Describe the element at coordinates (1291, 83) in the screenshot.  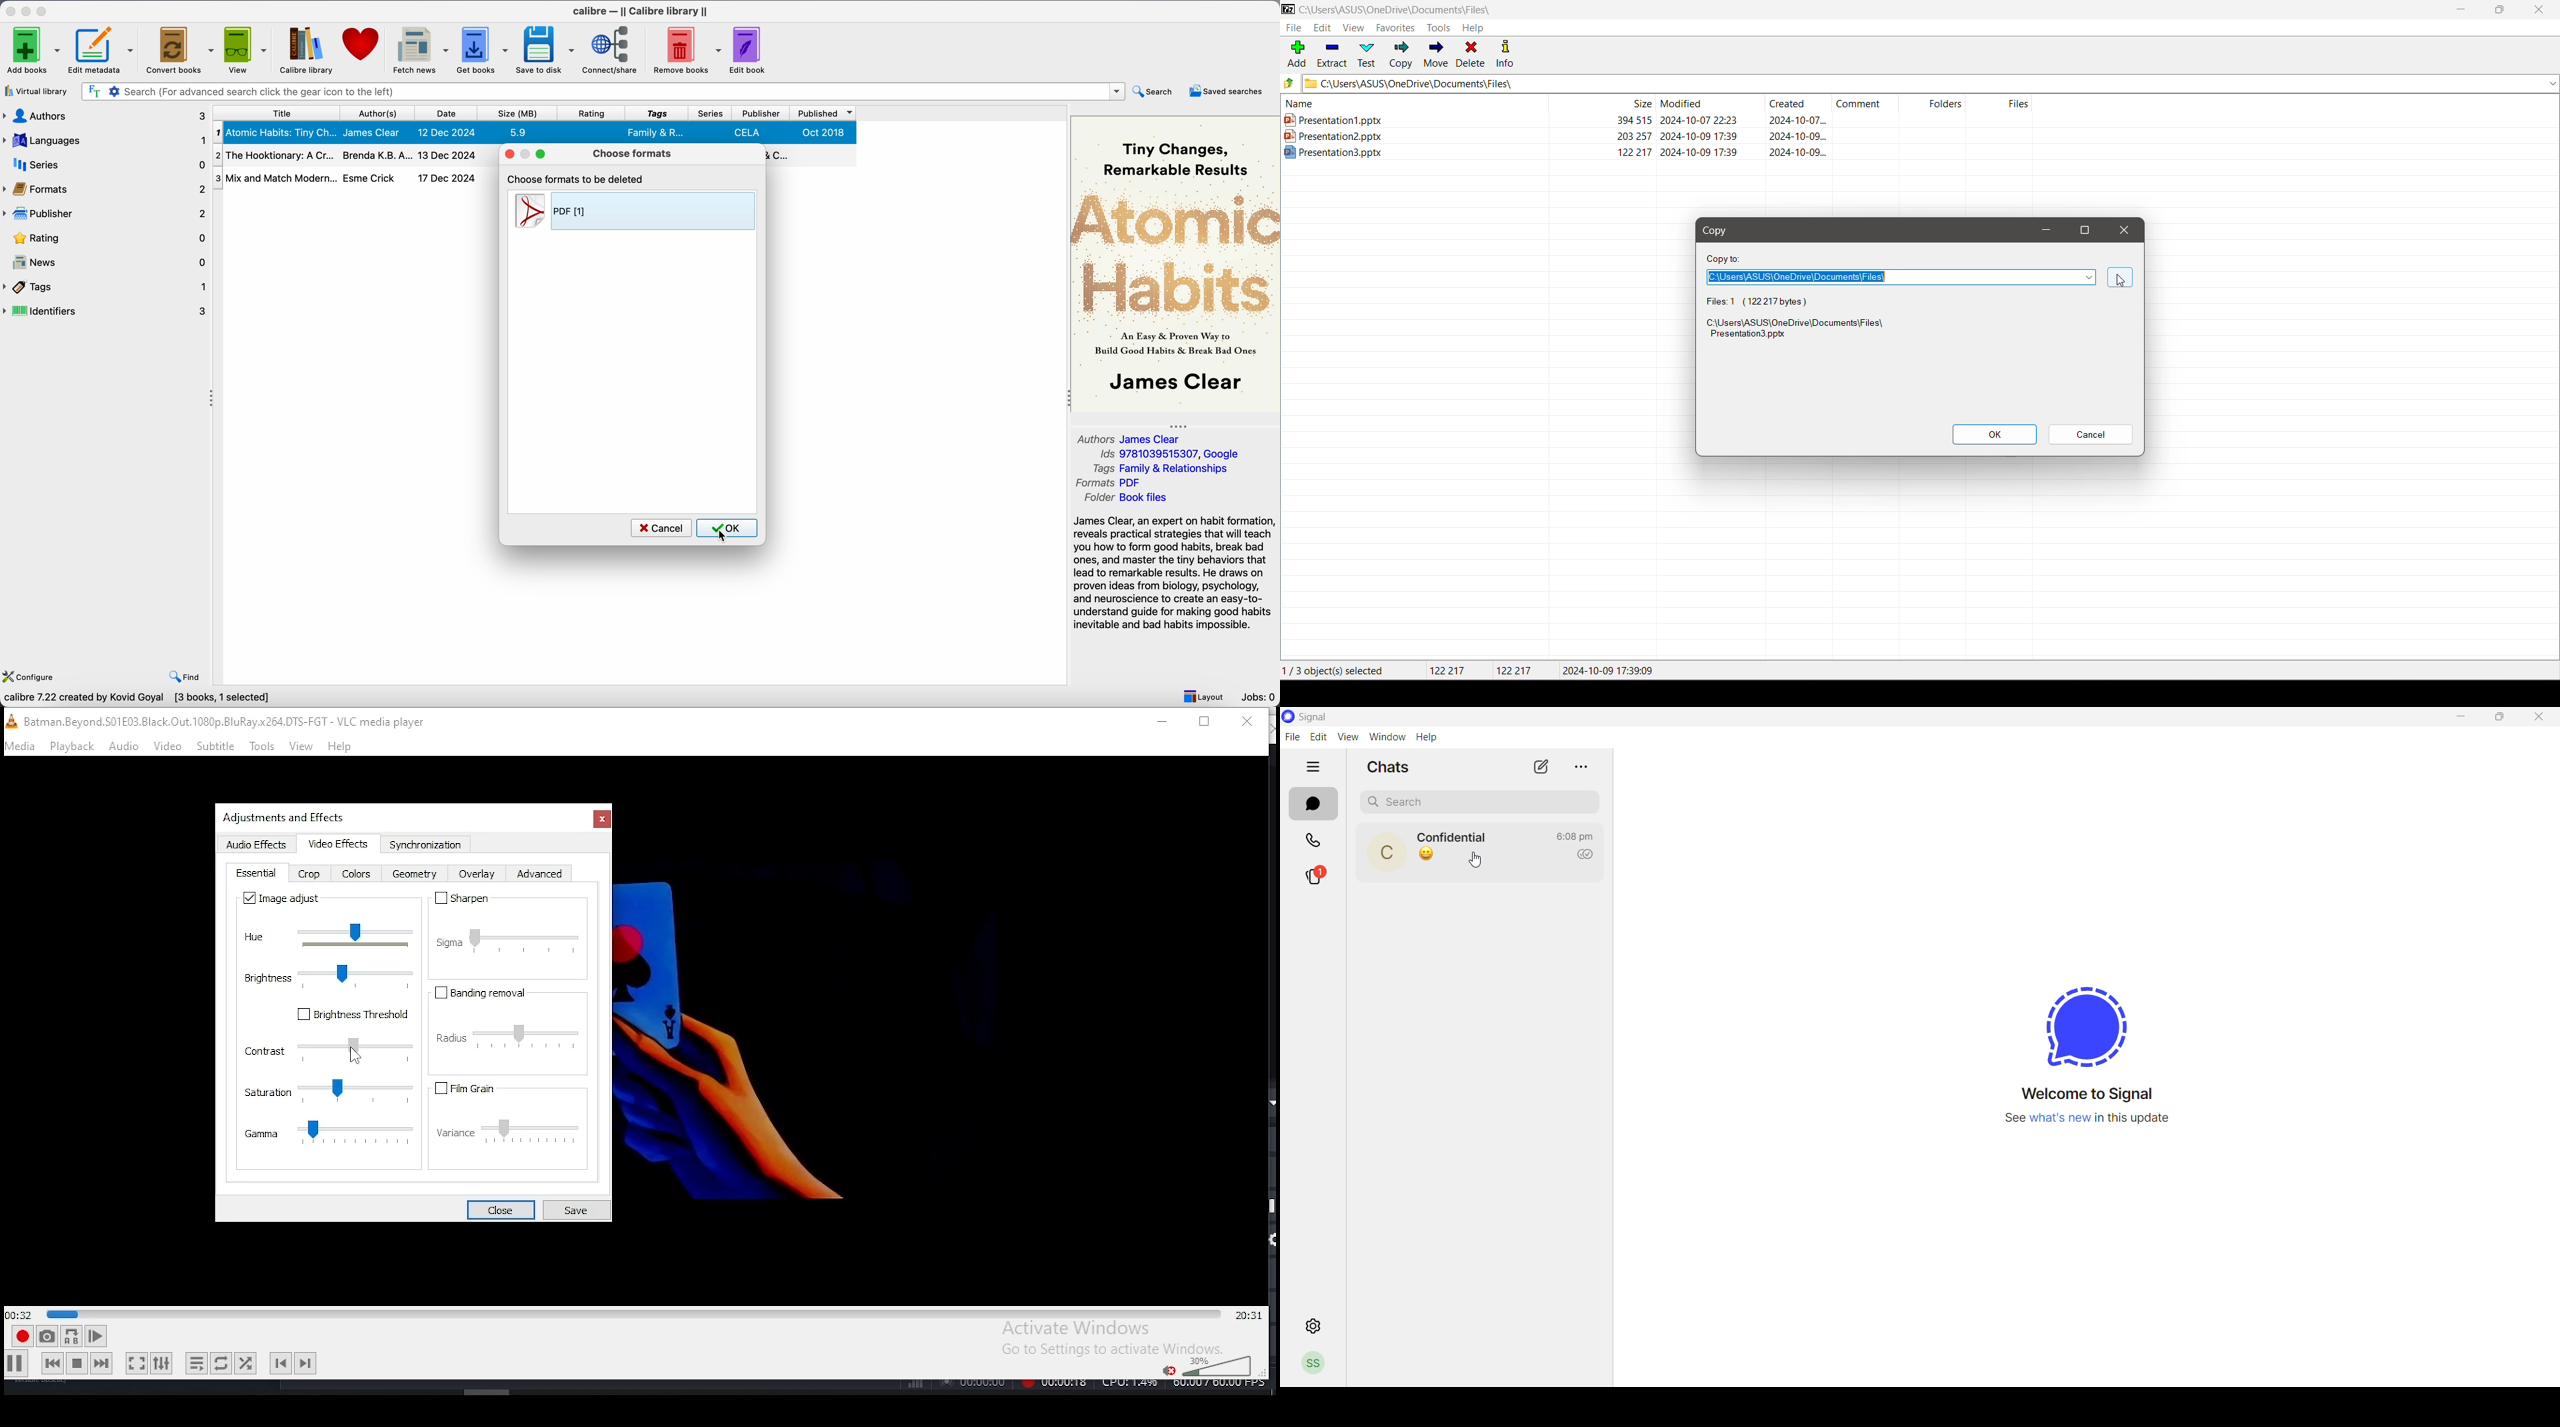
I see `Move Up one level` at that location.